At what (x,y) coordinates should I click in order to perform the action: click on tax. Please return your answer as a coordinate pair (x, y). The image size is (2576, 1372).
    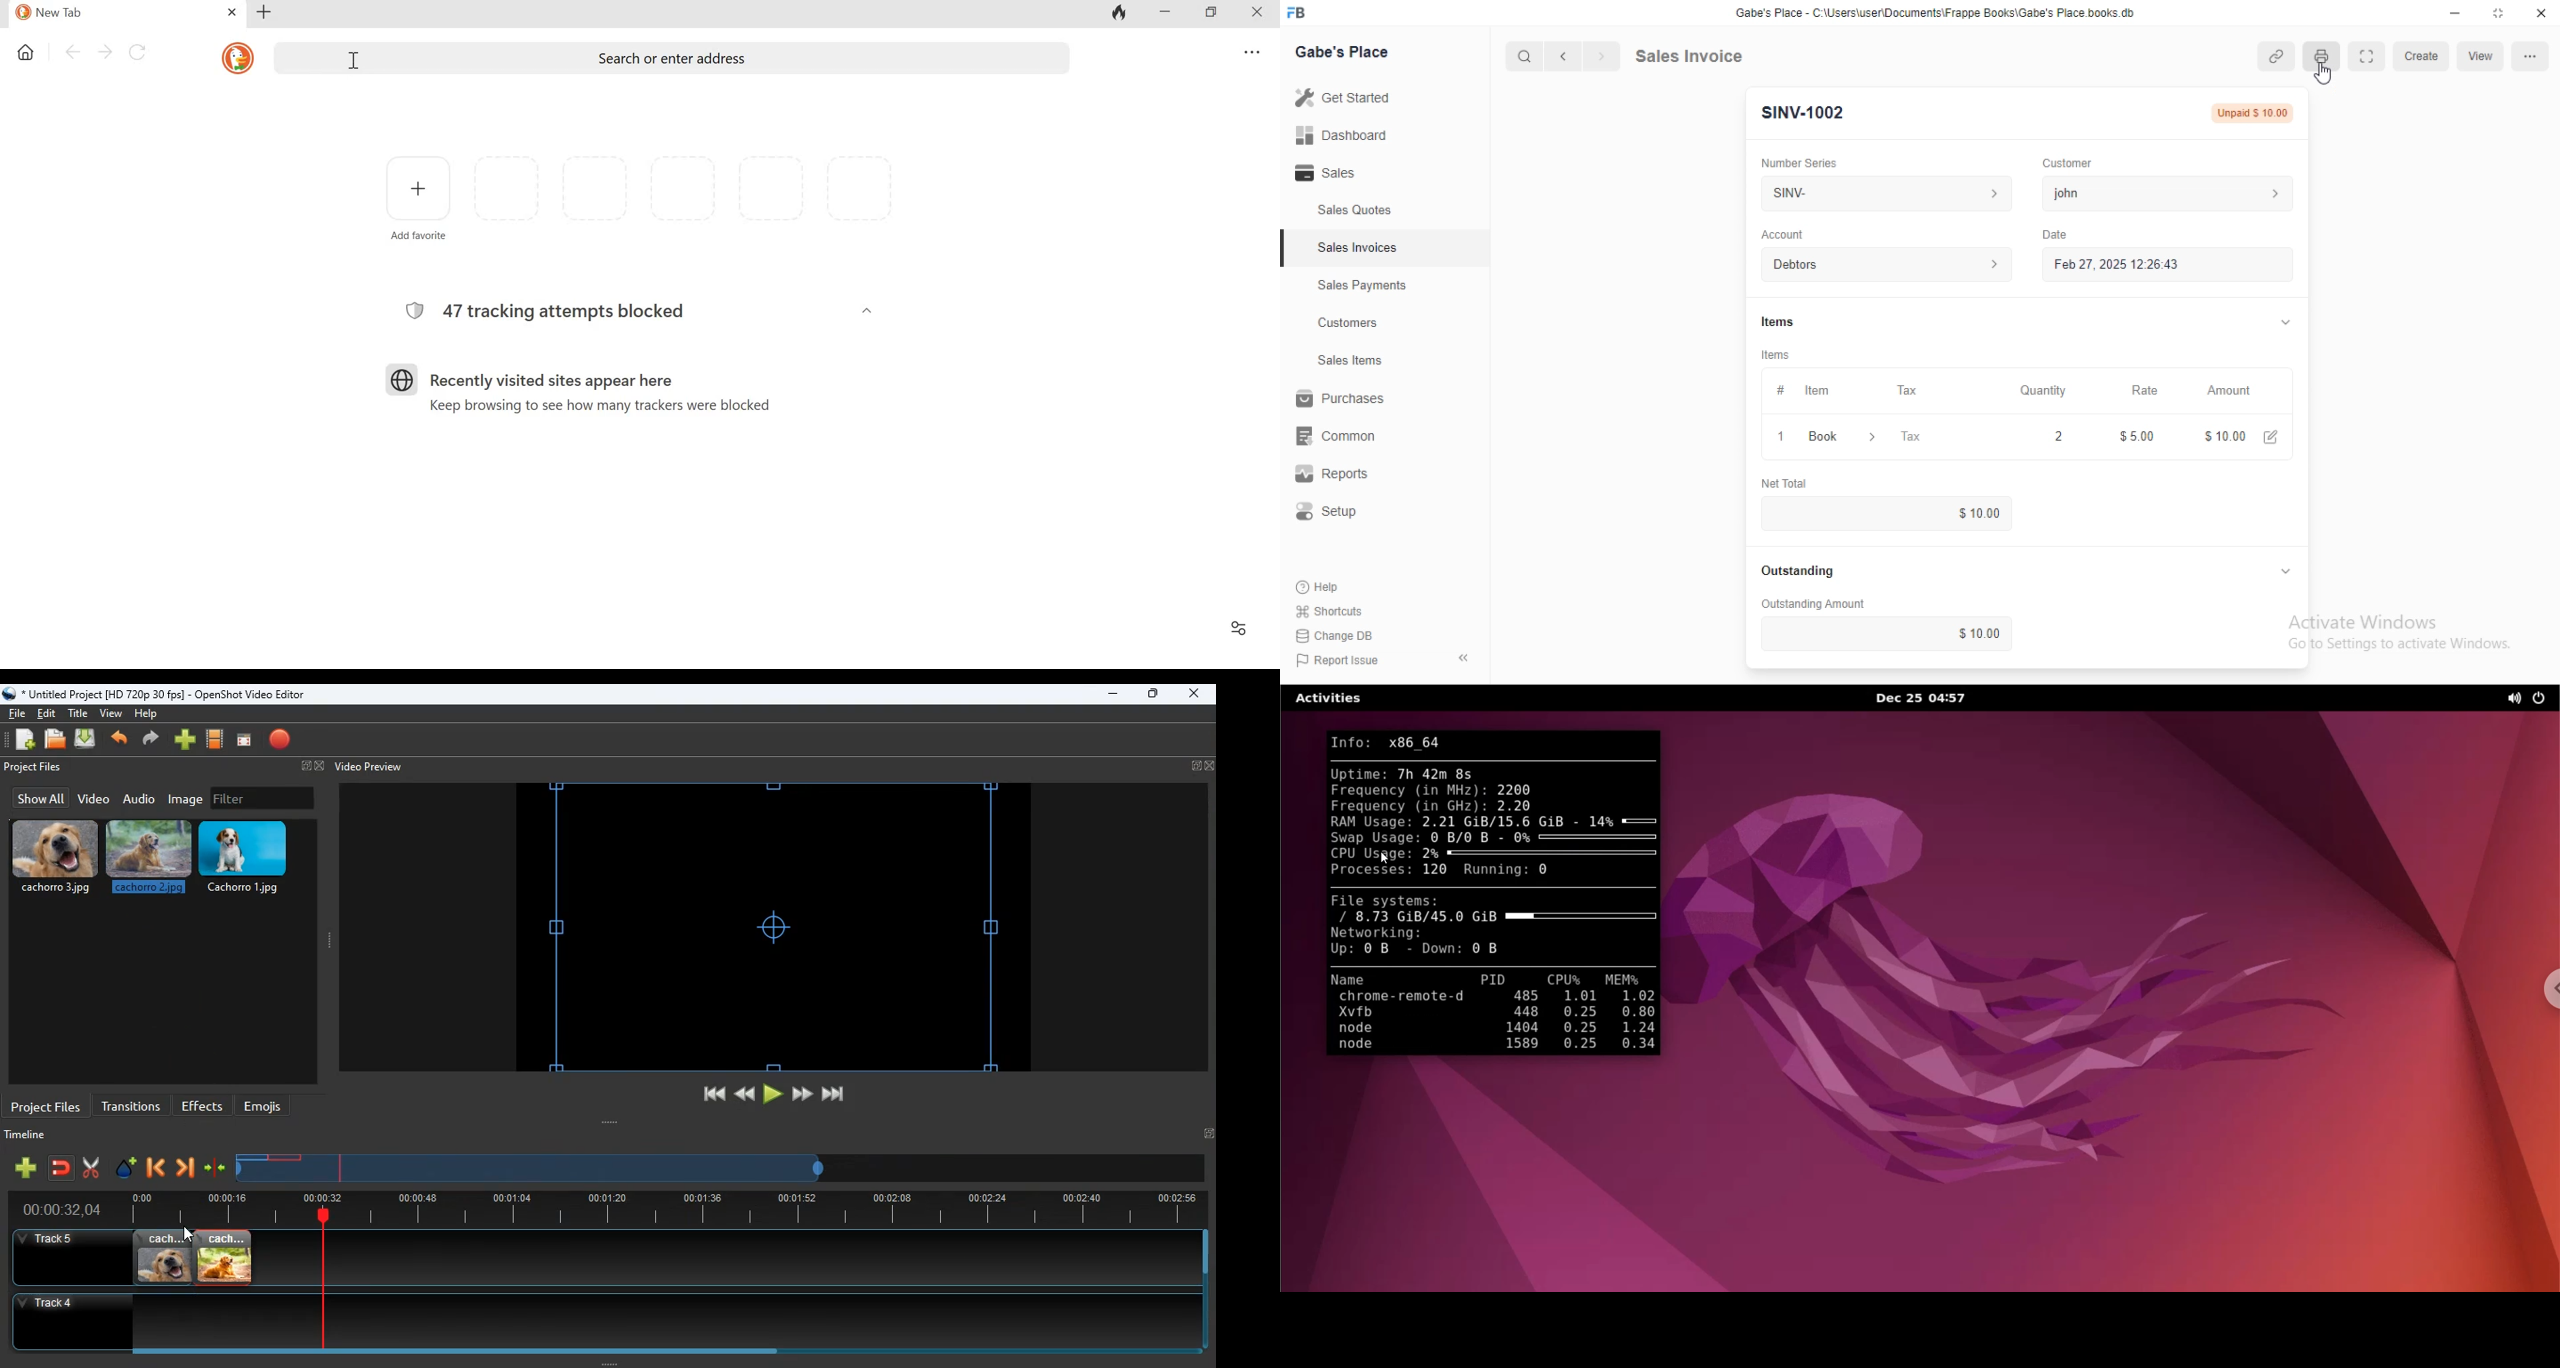
    Looking at the image, I should click on (1907, 389).